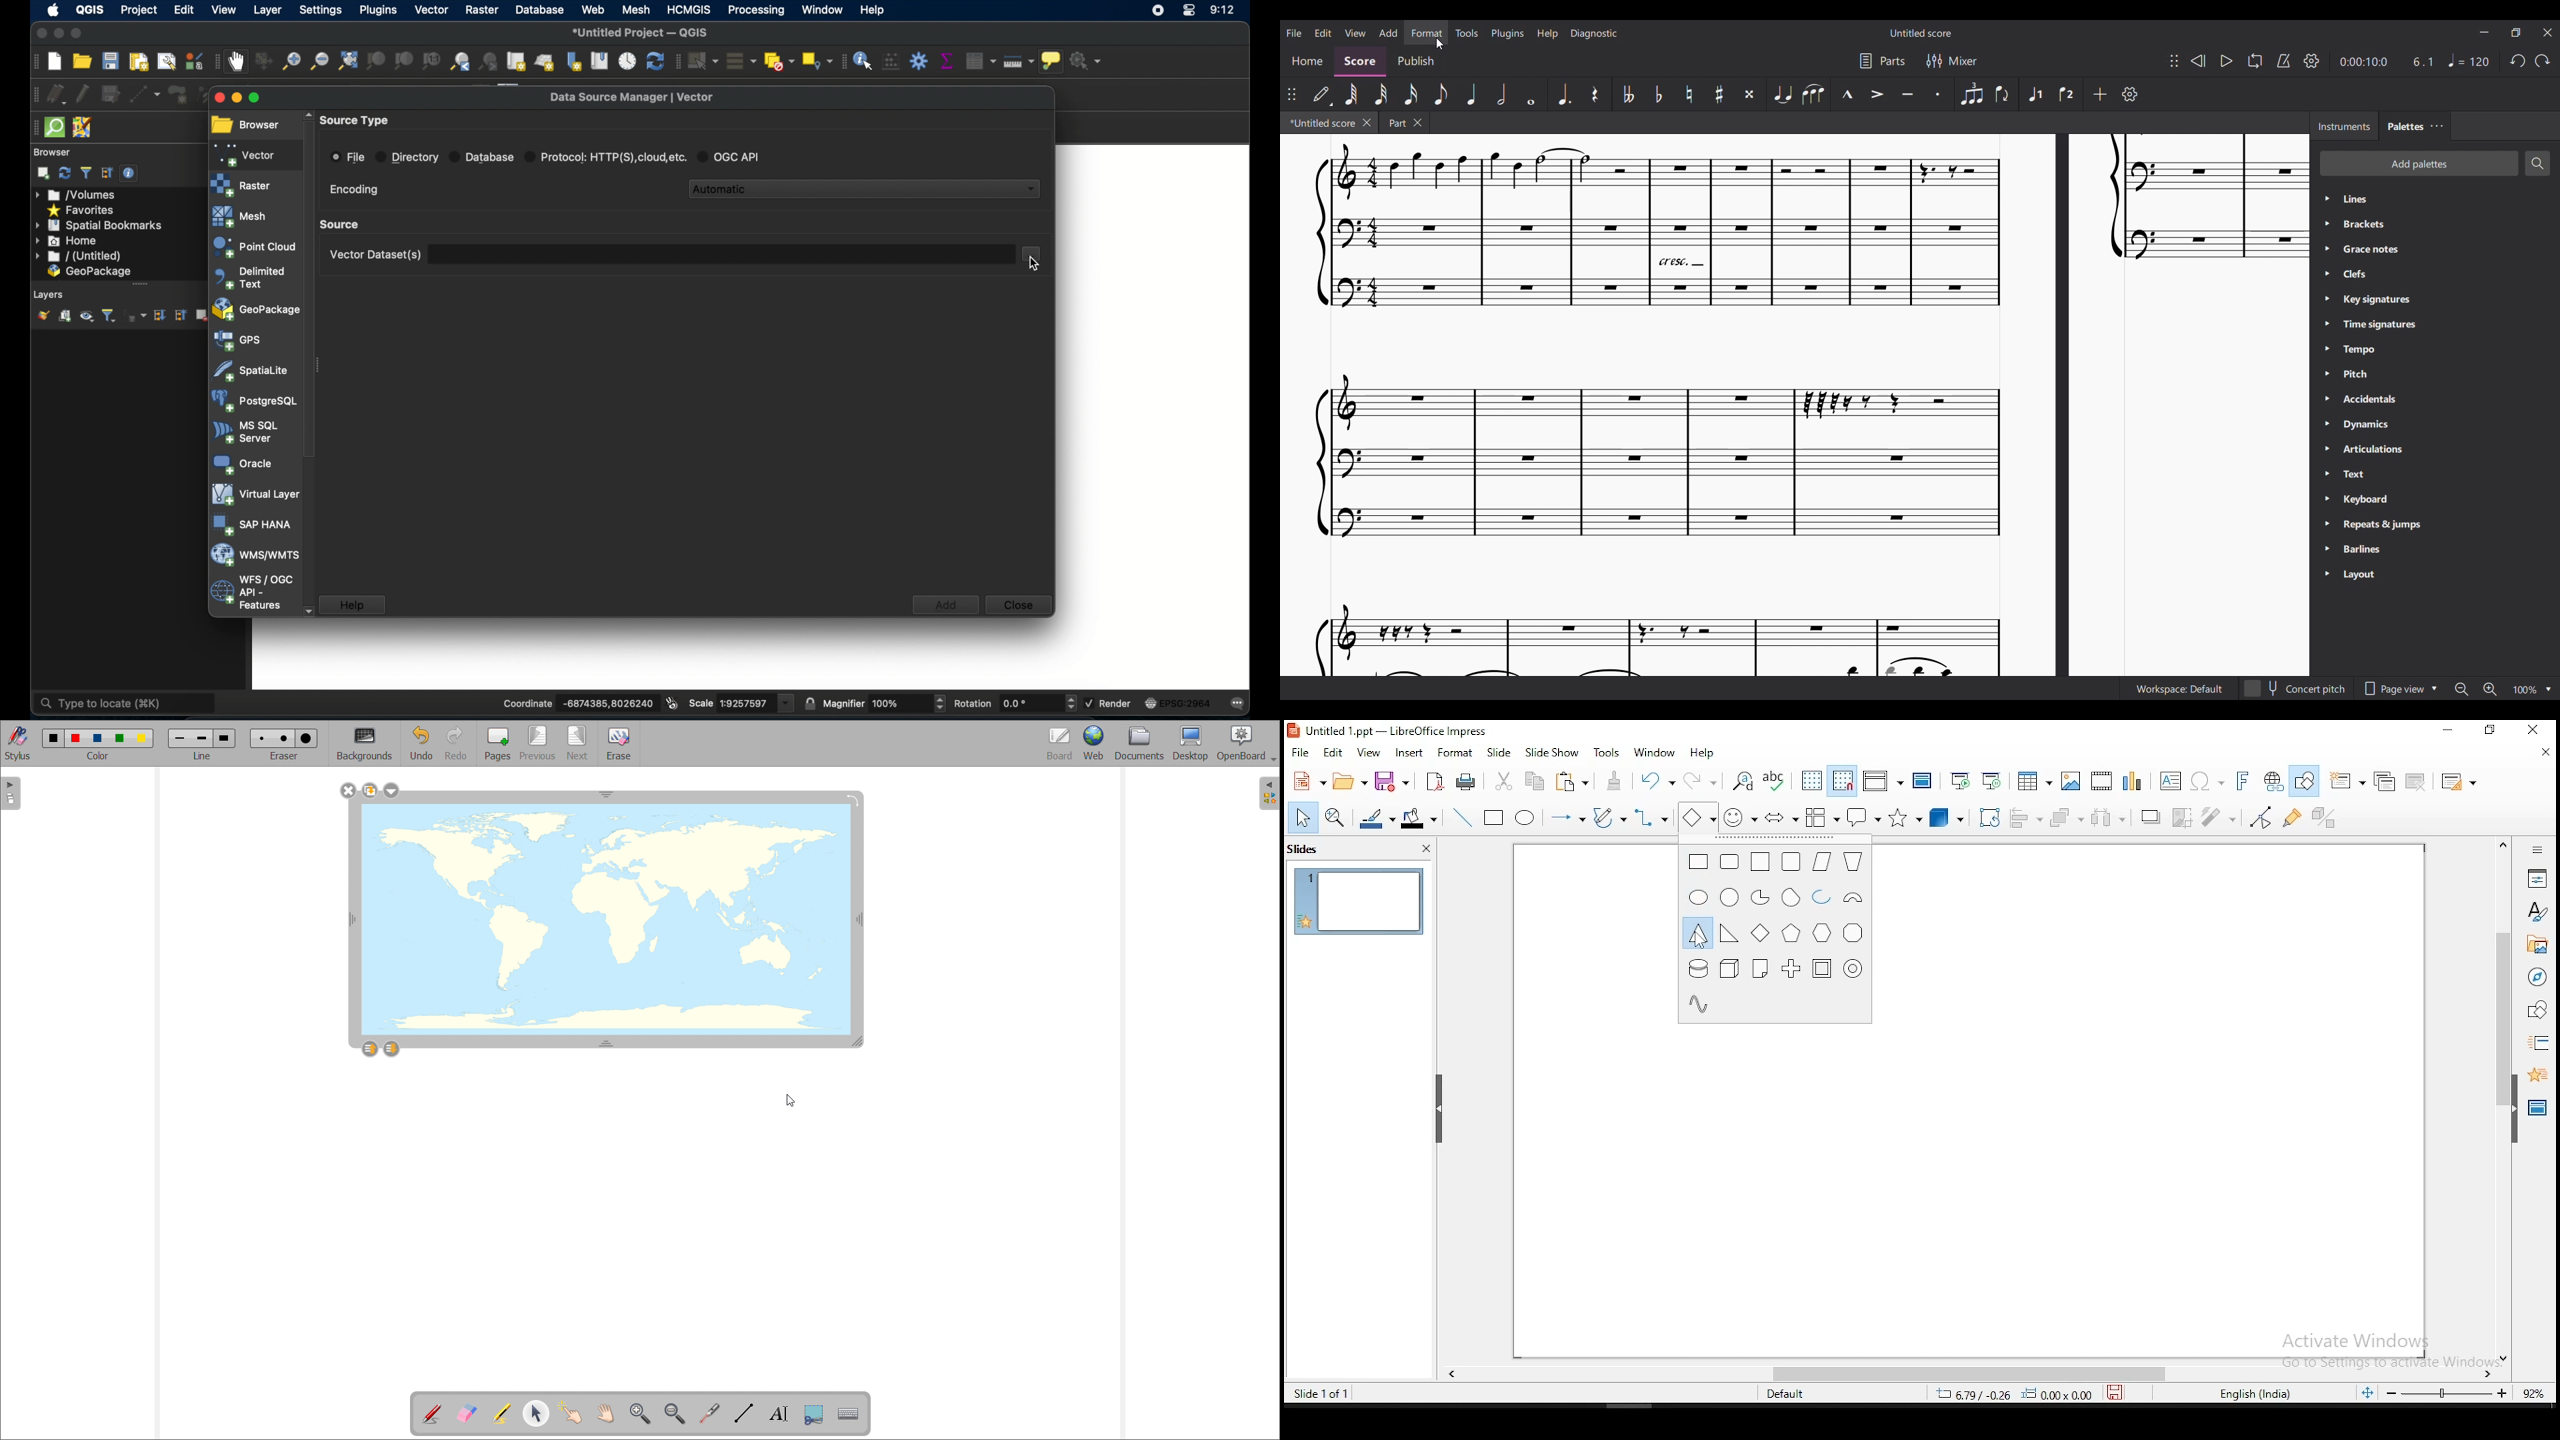  I want to click on virtual laser pointer, so click(710, 1413).